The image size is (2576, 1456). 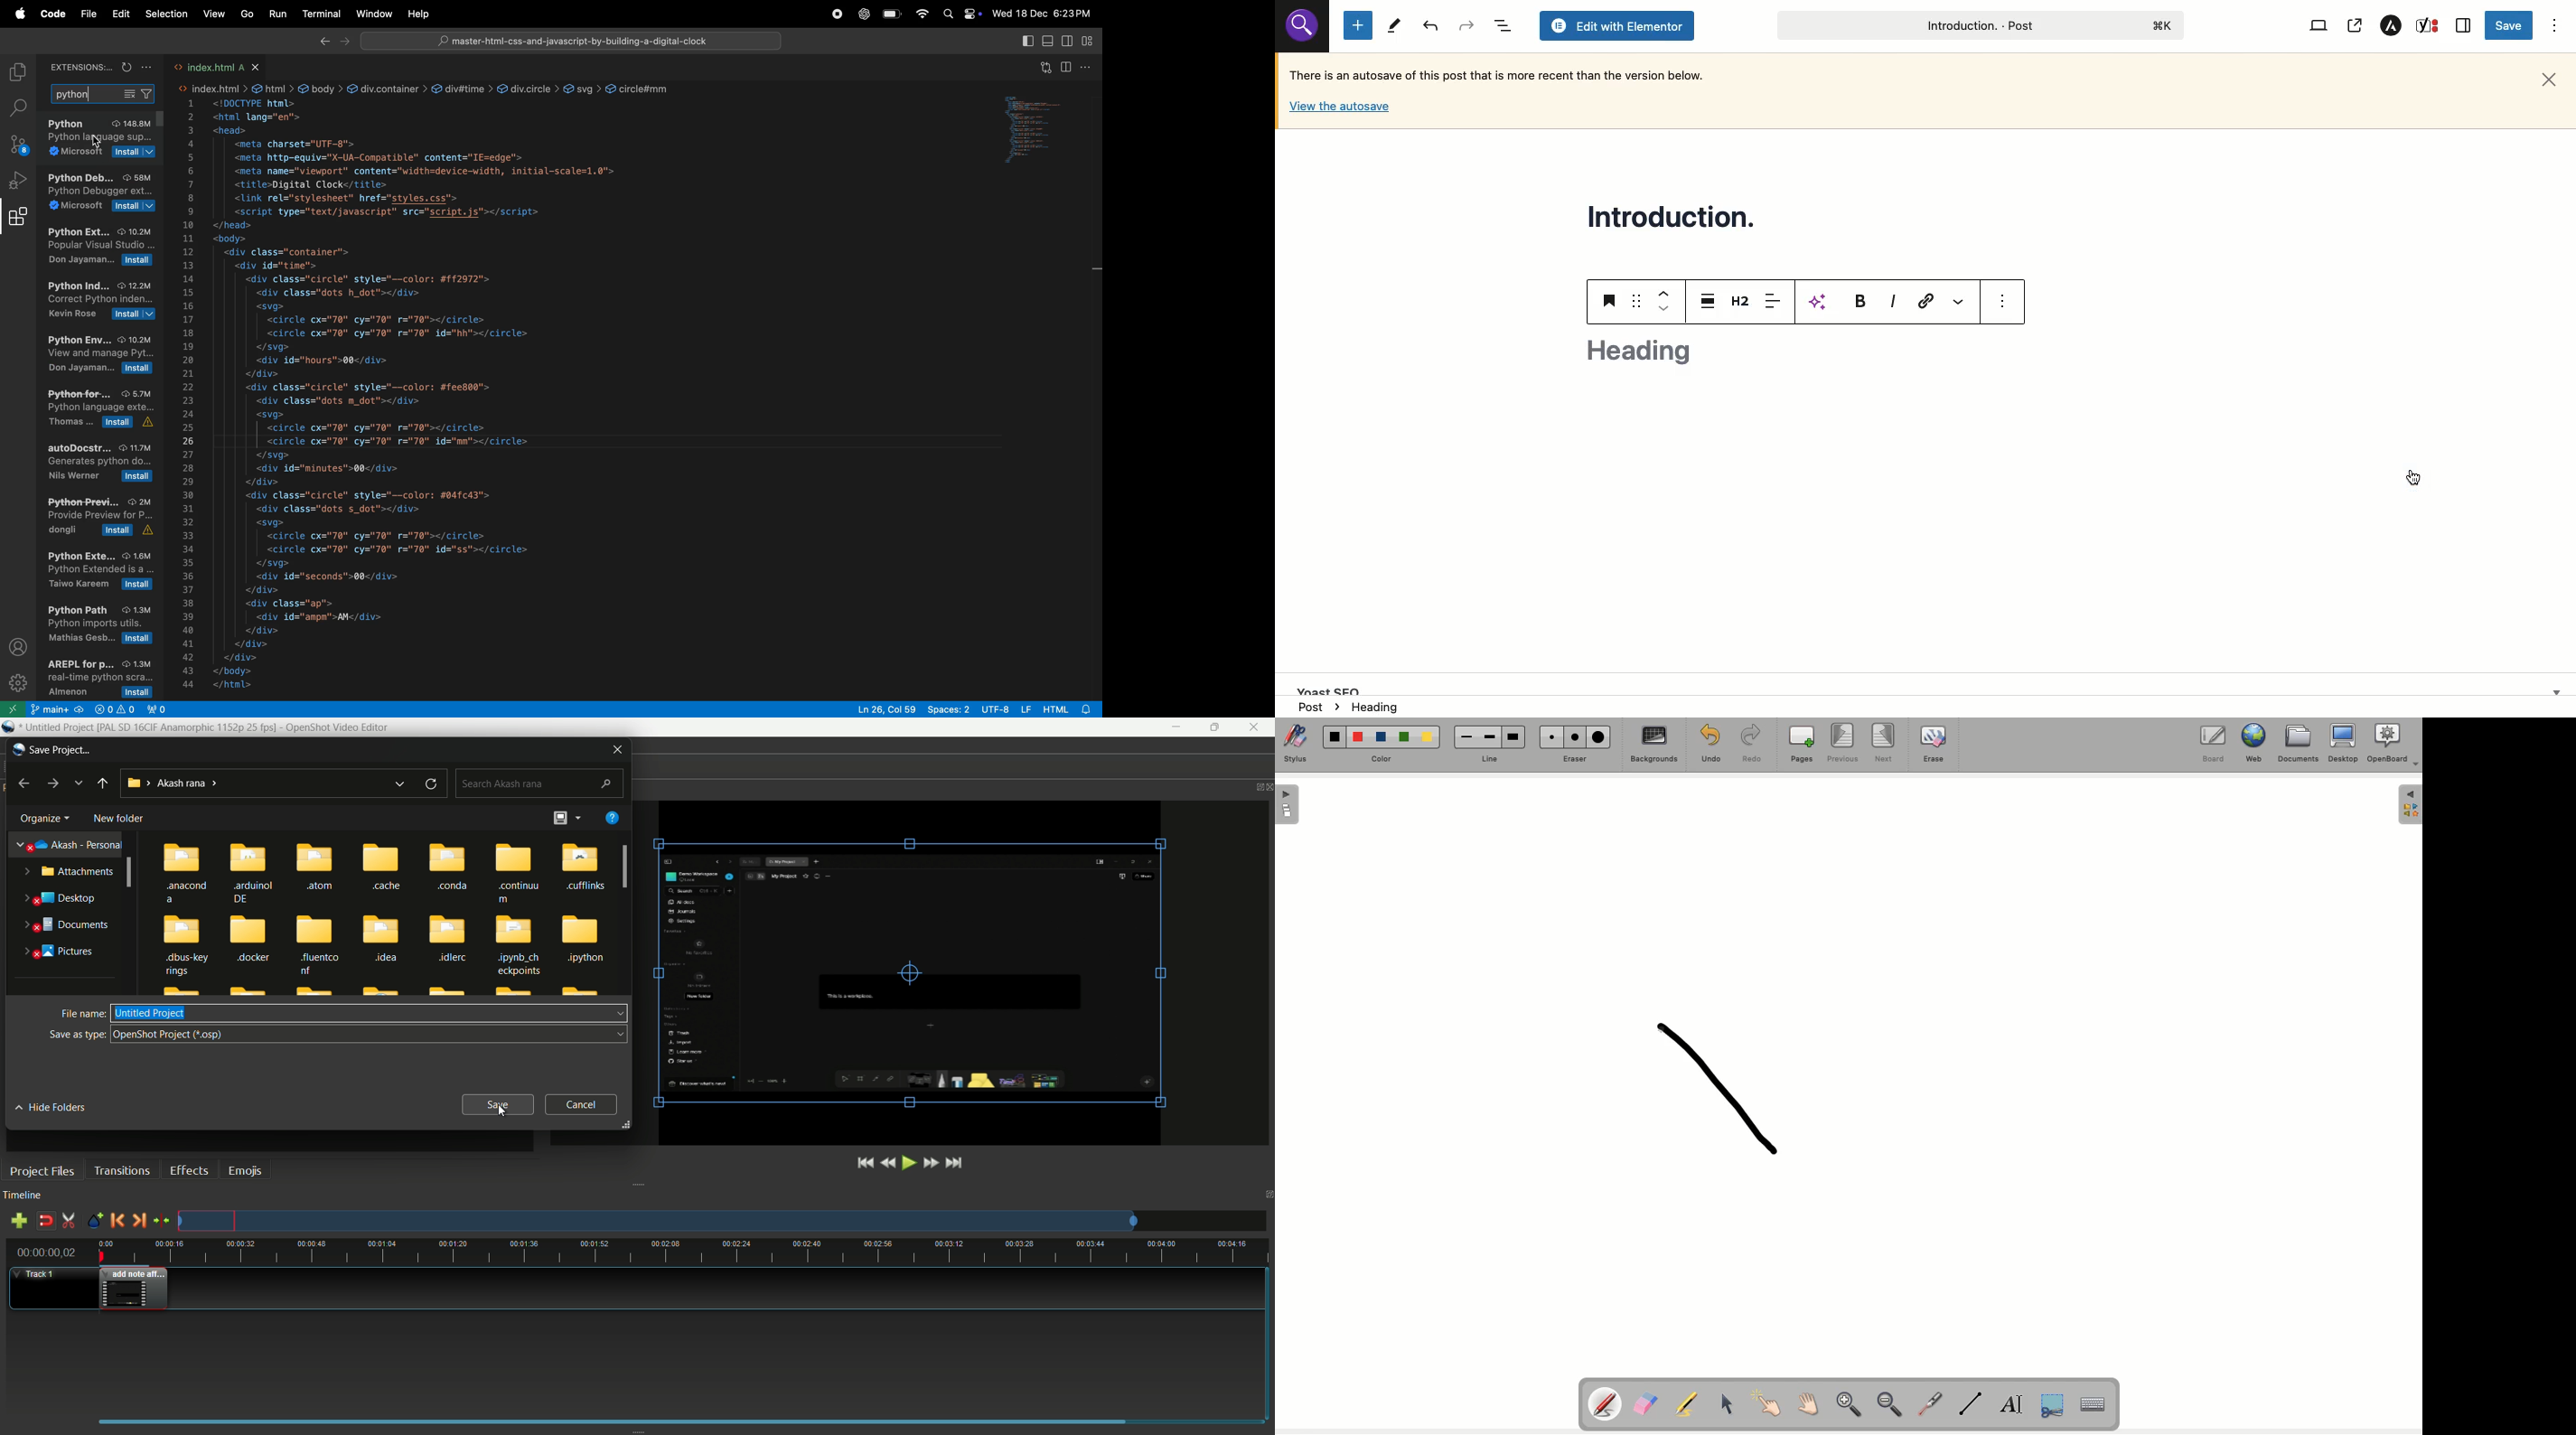 I want to click on Close, so click(x=2549, y=80).